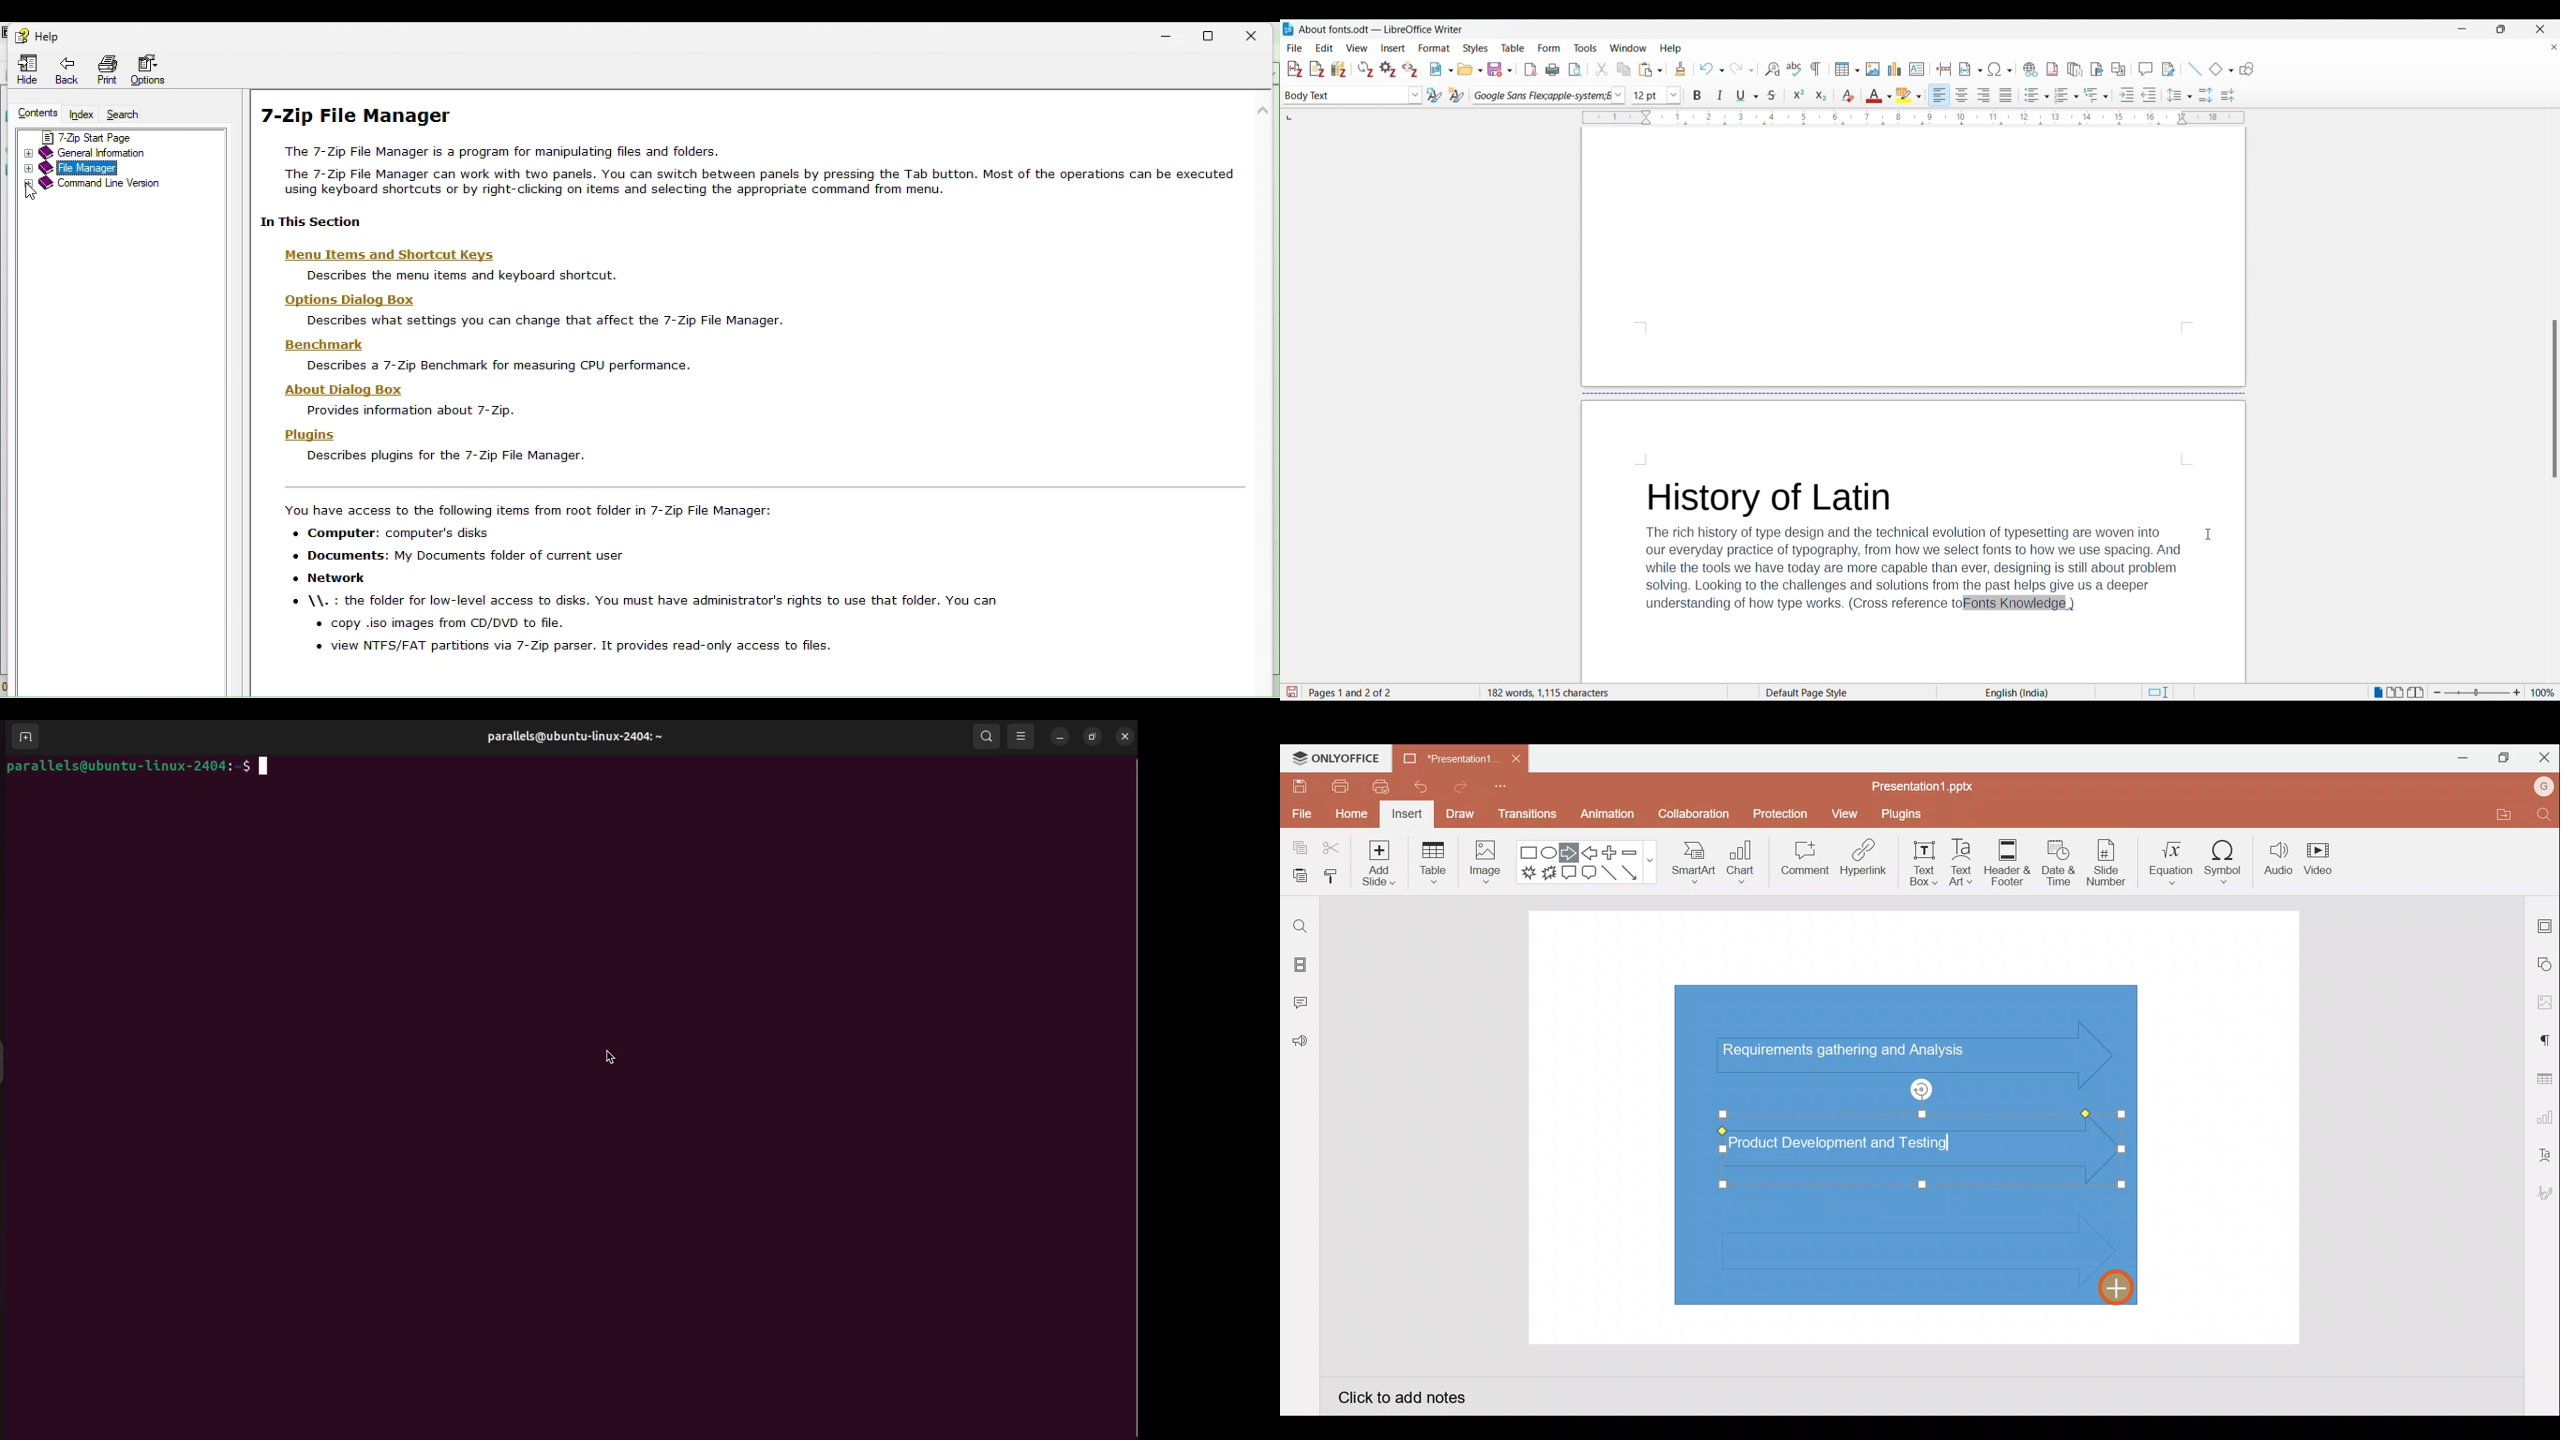 This screenshot has height=1456, width=2576. I want to click on Unlink citations, so click(1409, 70).